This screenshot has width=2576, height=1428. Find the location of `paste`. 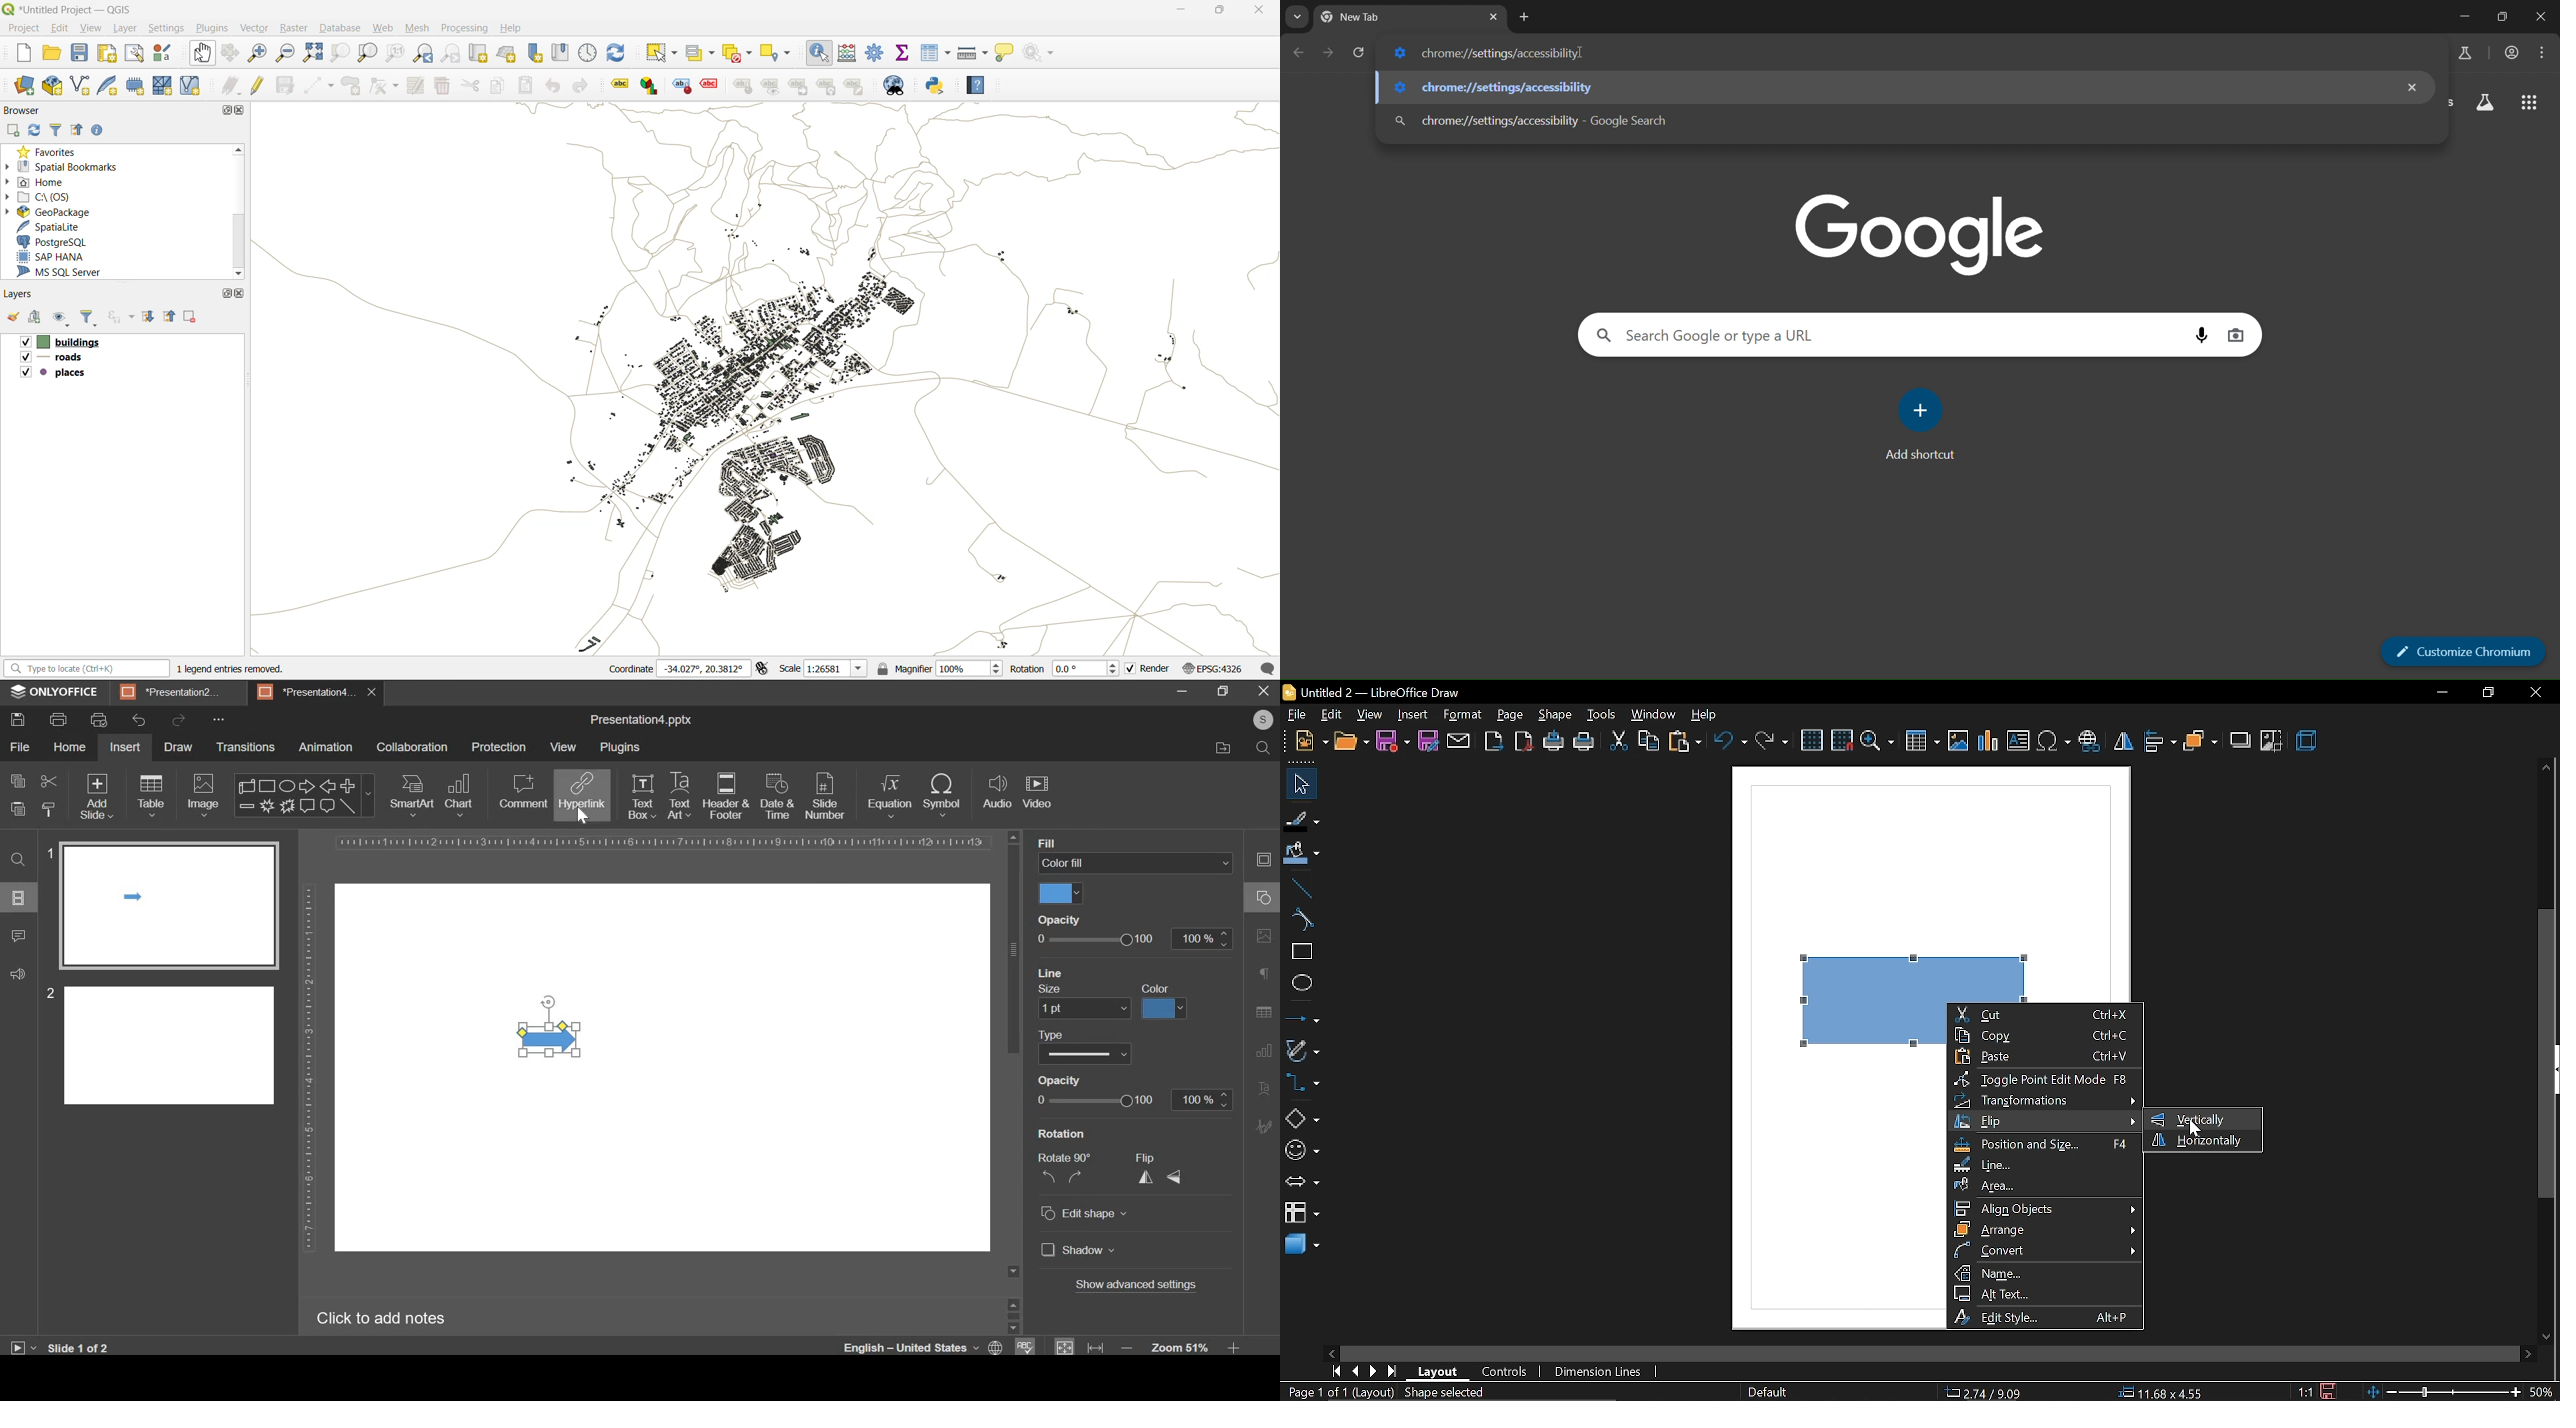

paste is located at coordinates (2050, 1056).